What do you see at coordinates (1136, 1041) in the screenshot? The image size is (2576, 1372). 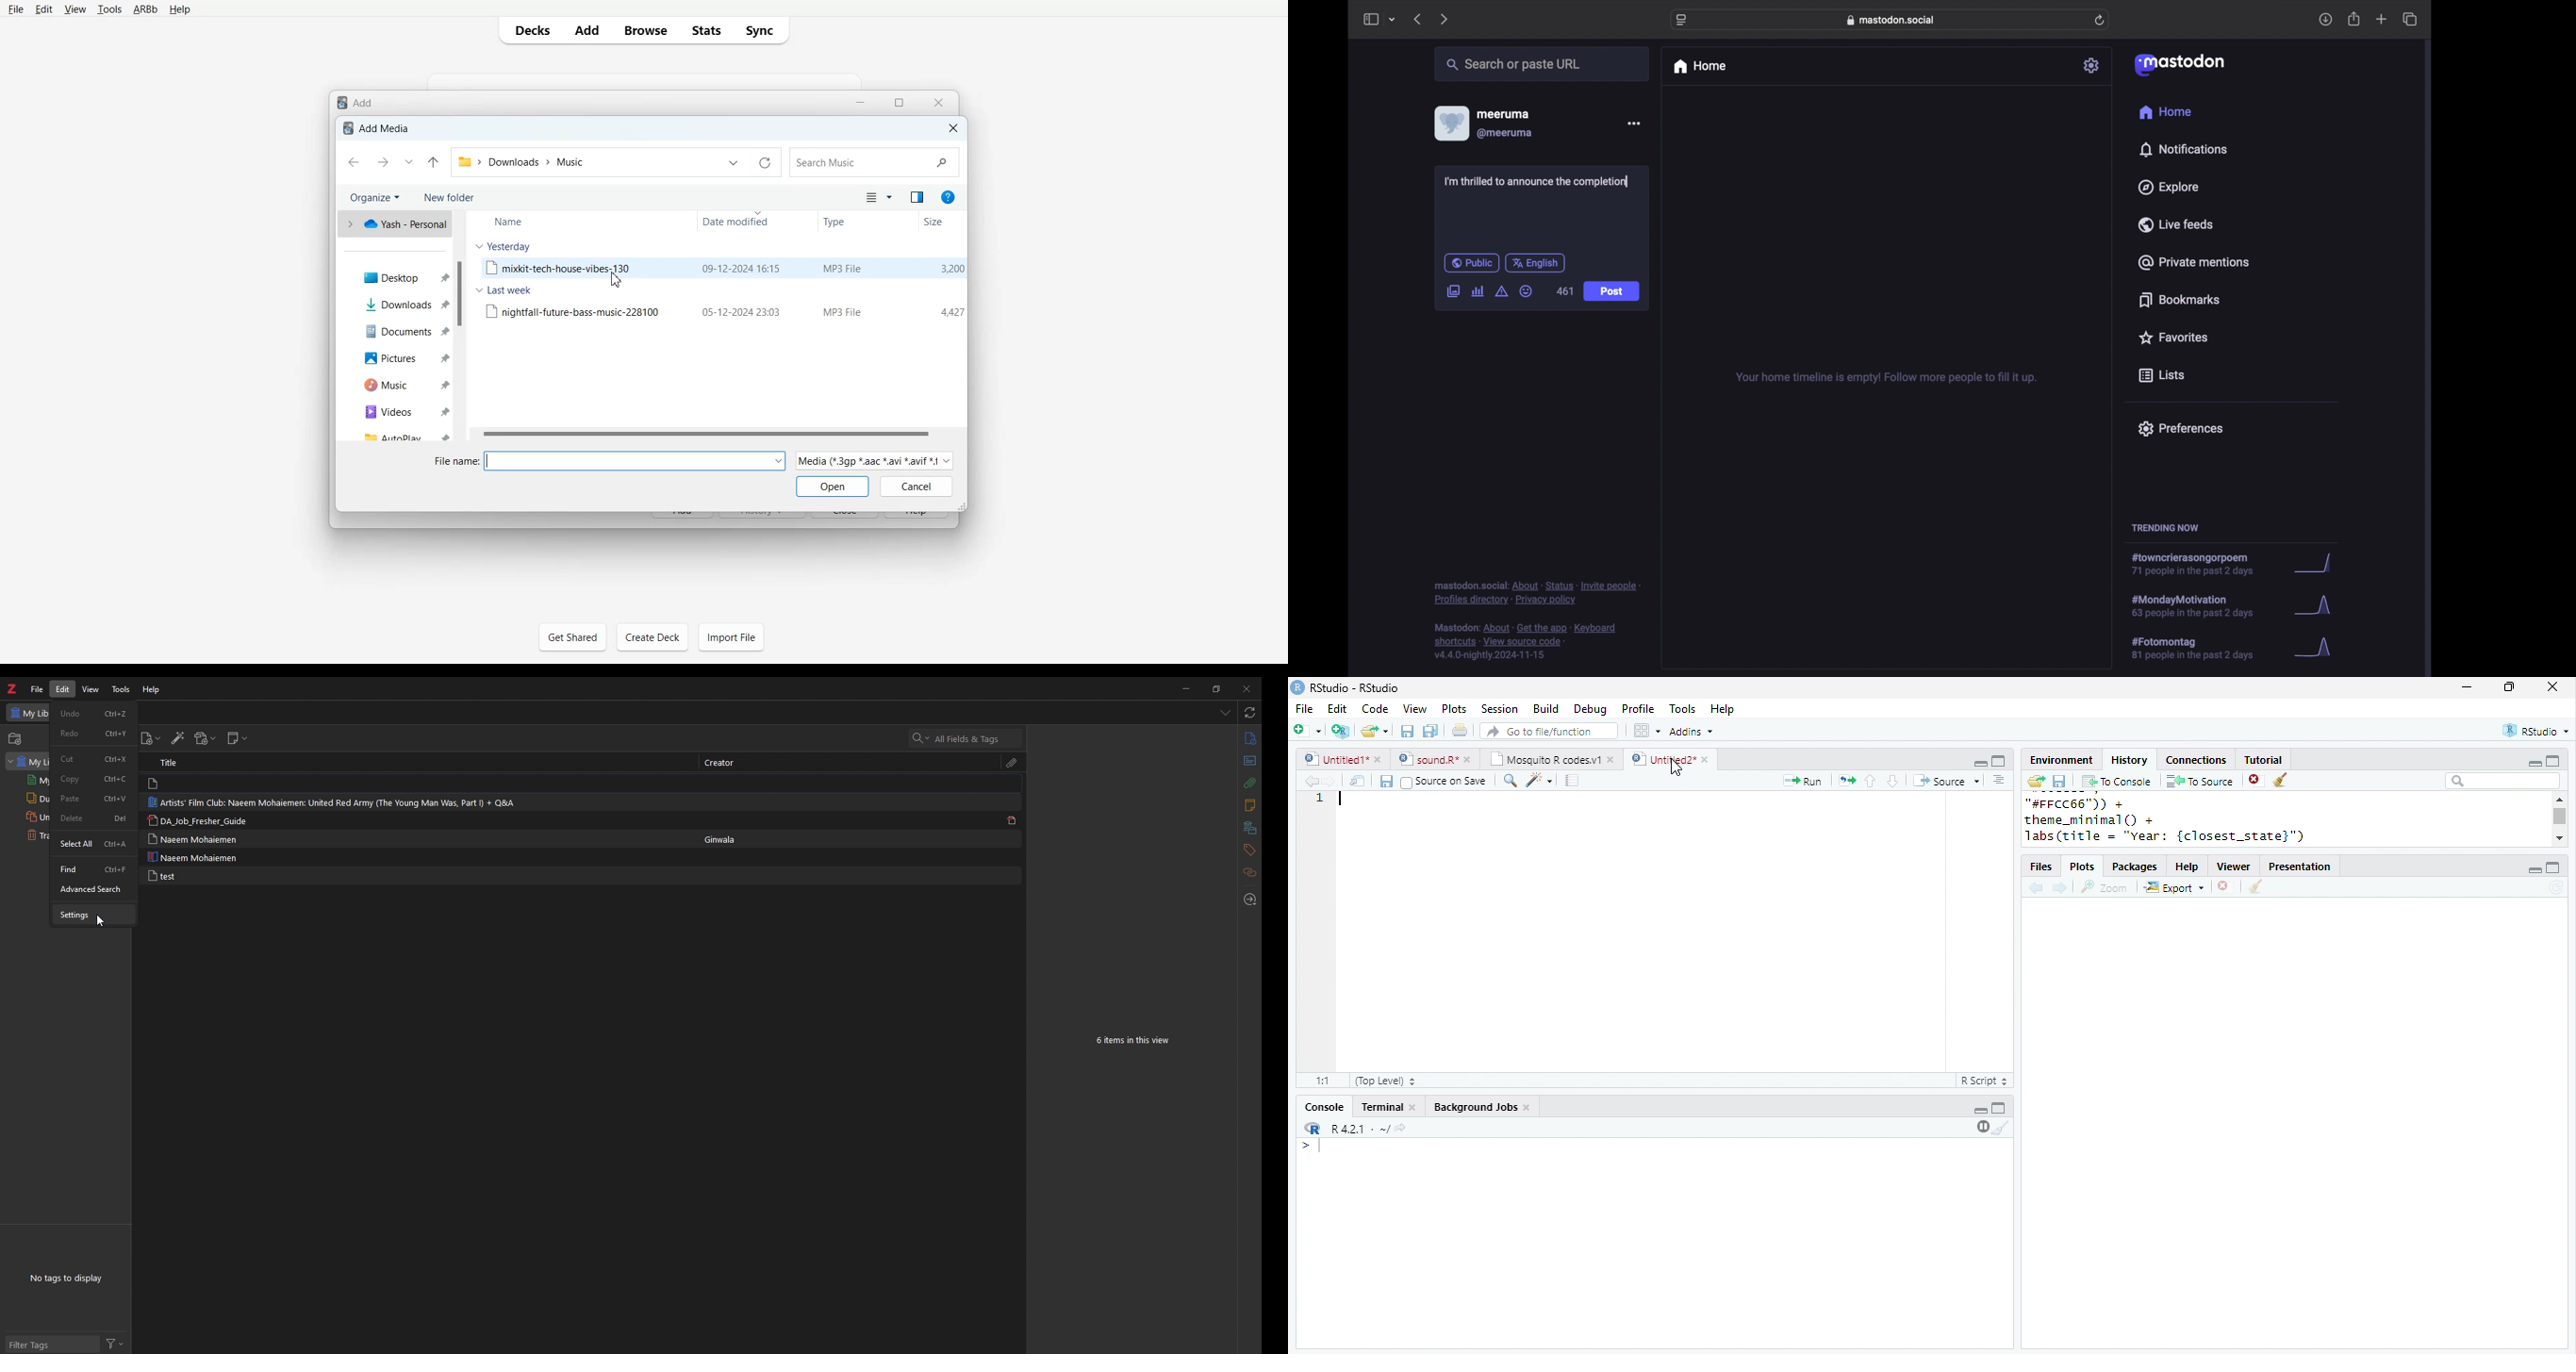 I see `6 items in this view` at bounding box center [1136, 1041].